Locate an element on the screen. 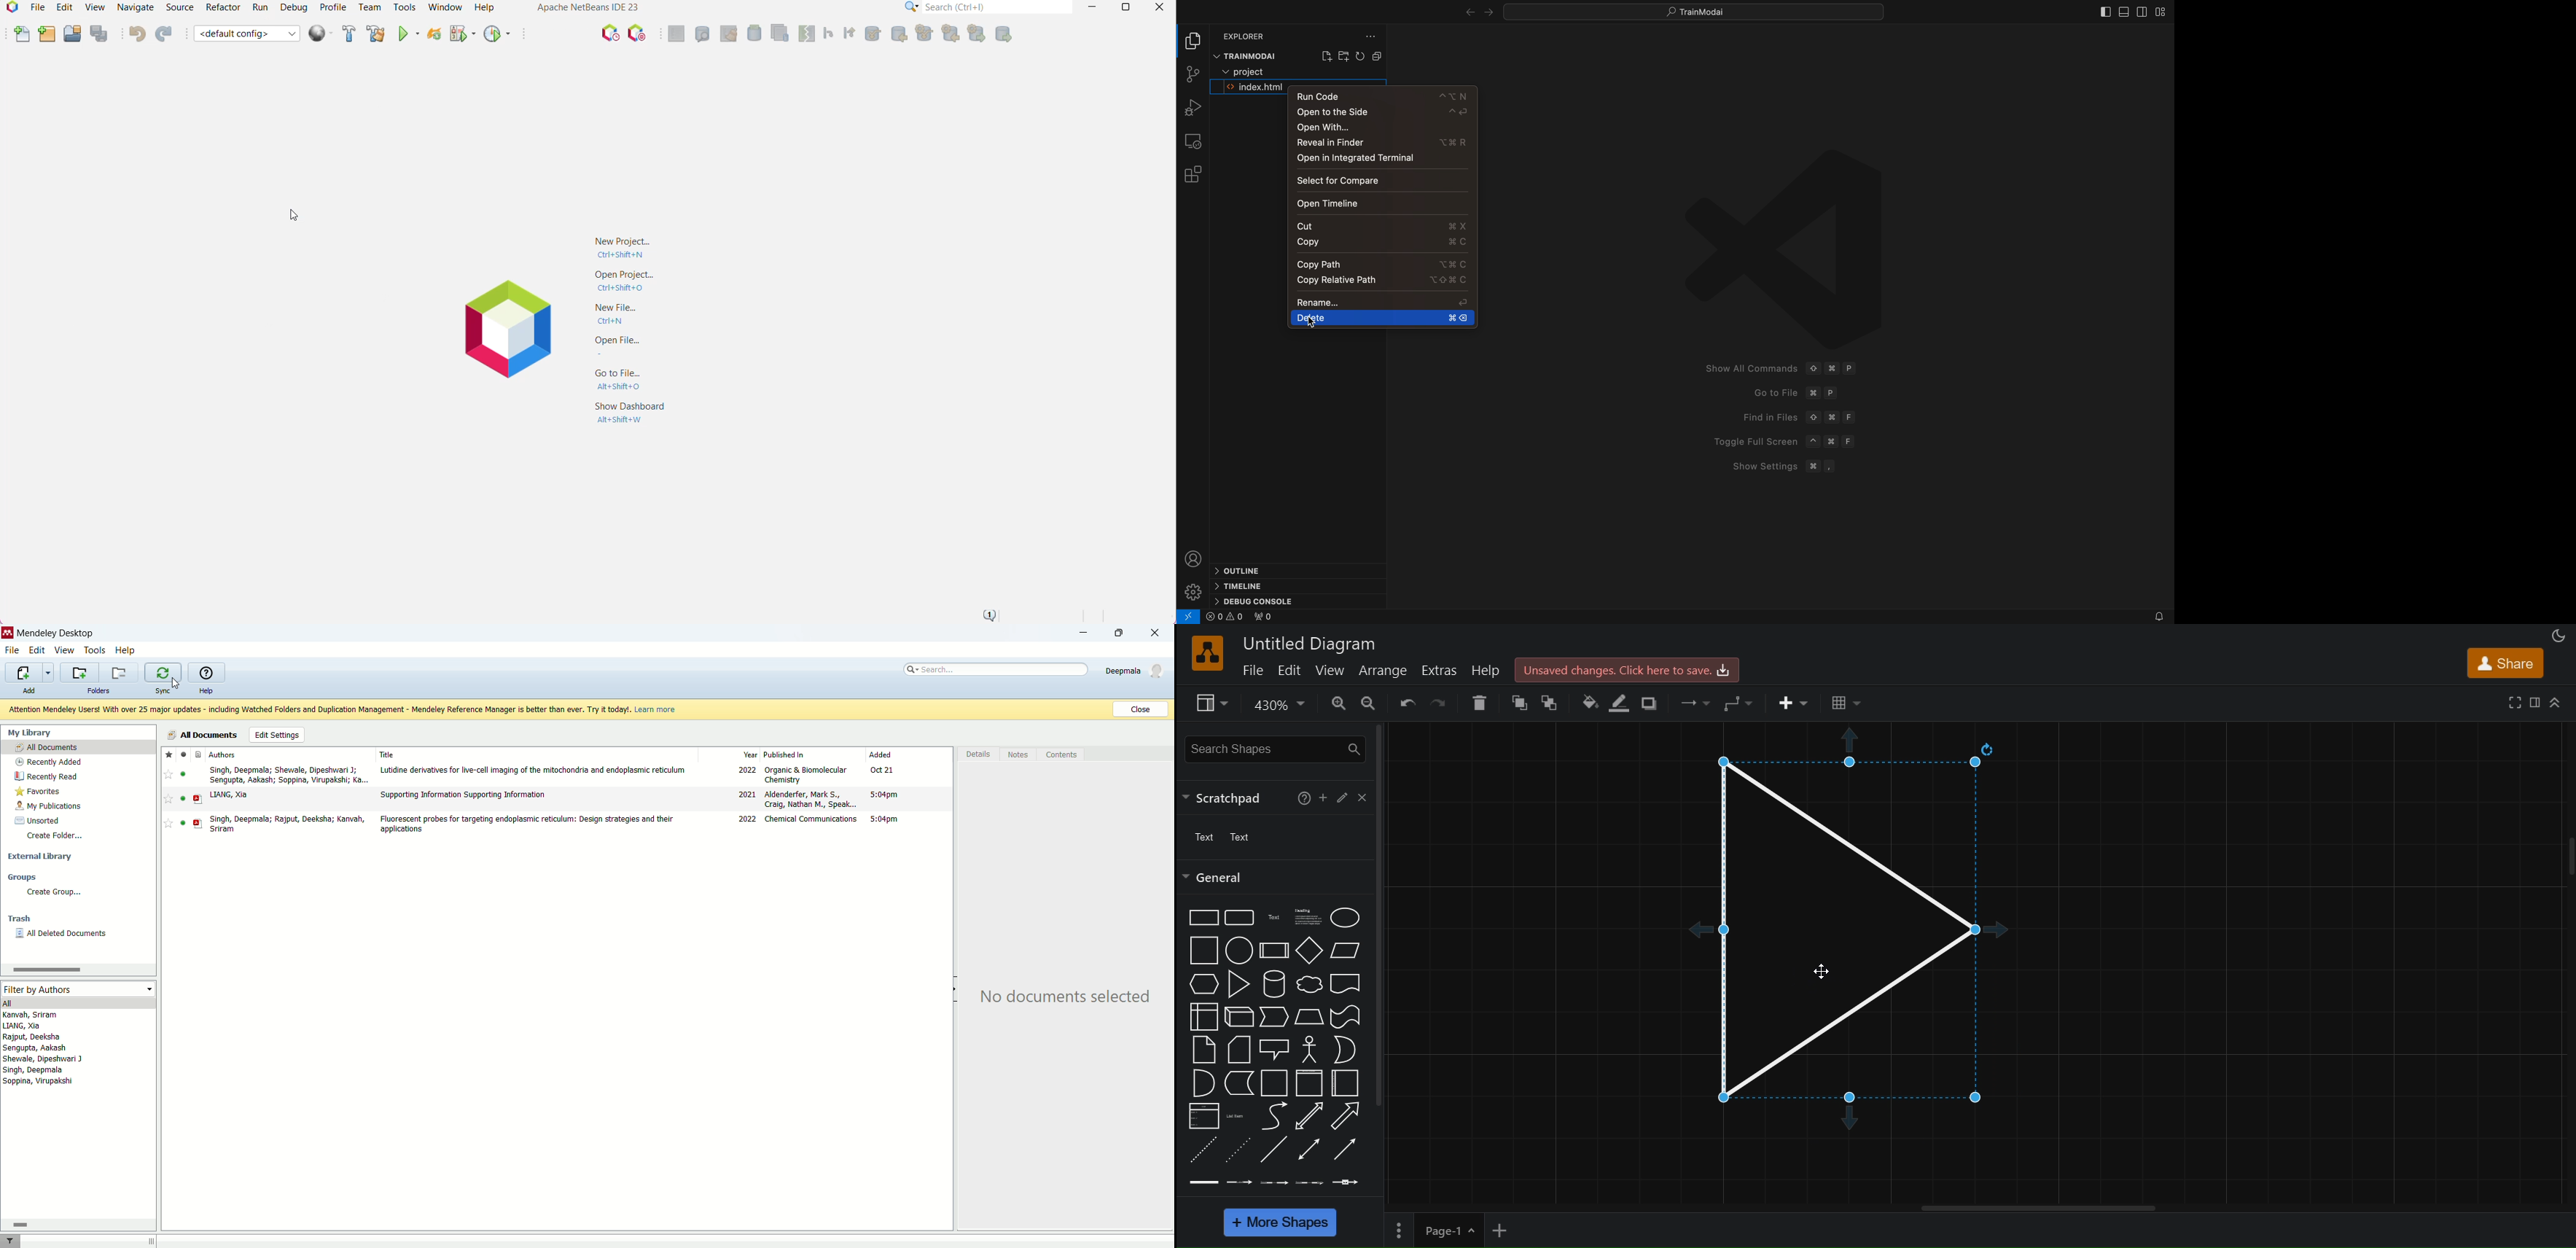  redo is located at coordinates (1439, 703).